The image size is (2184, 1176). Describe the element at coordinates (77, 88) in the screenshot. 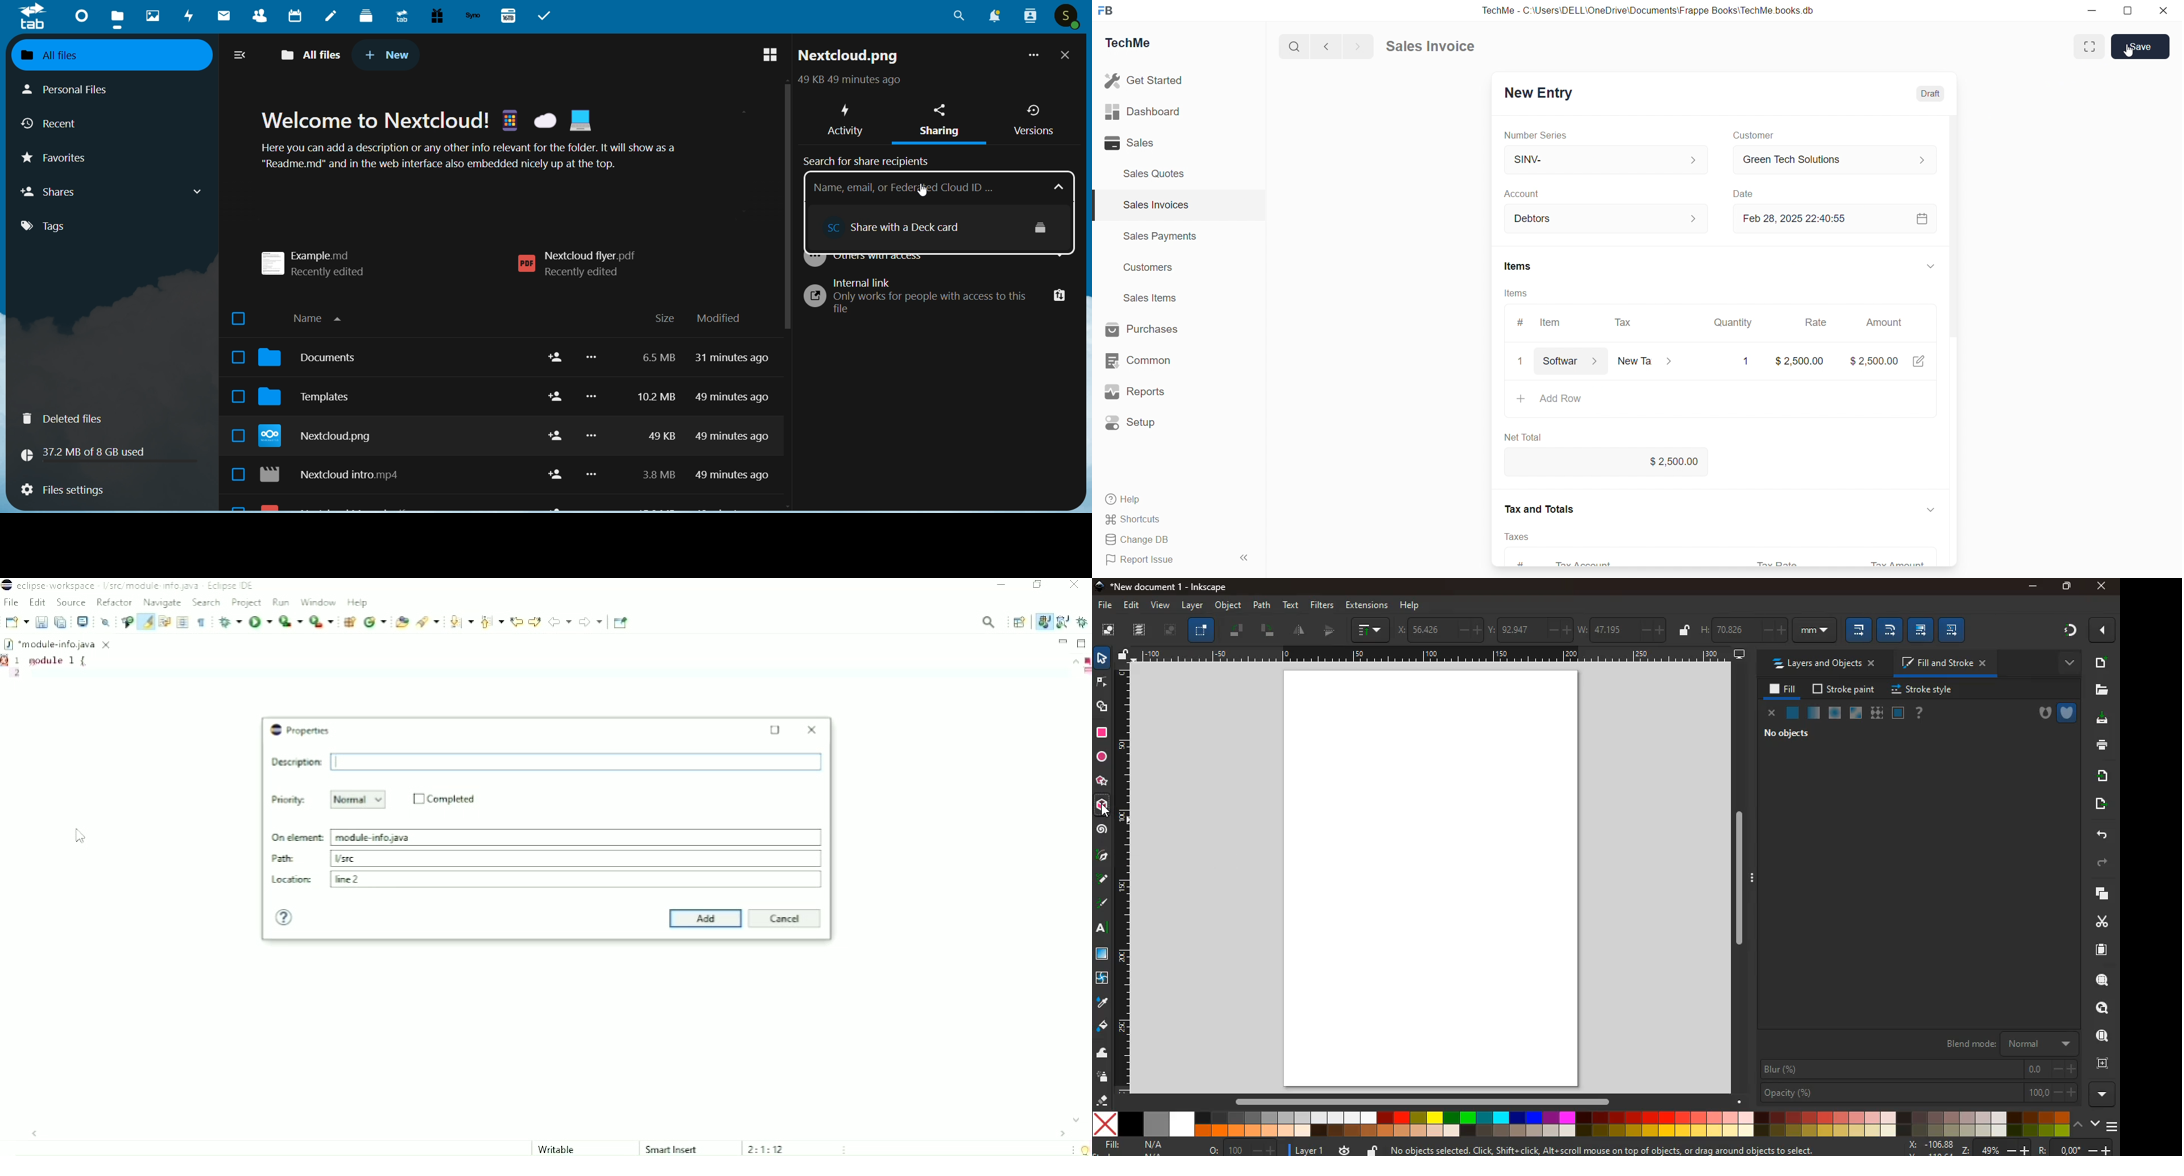

I see `personal files` at that location.